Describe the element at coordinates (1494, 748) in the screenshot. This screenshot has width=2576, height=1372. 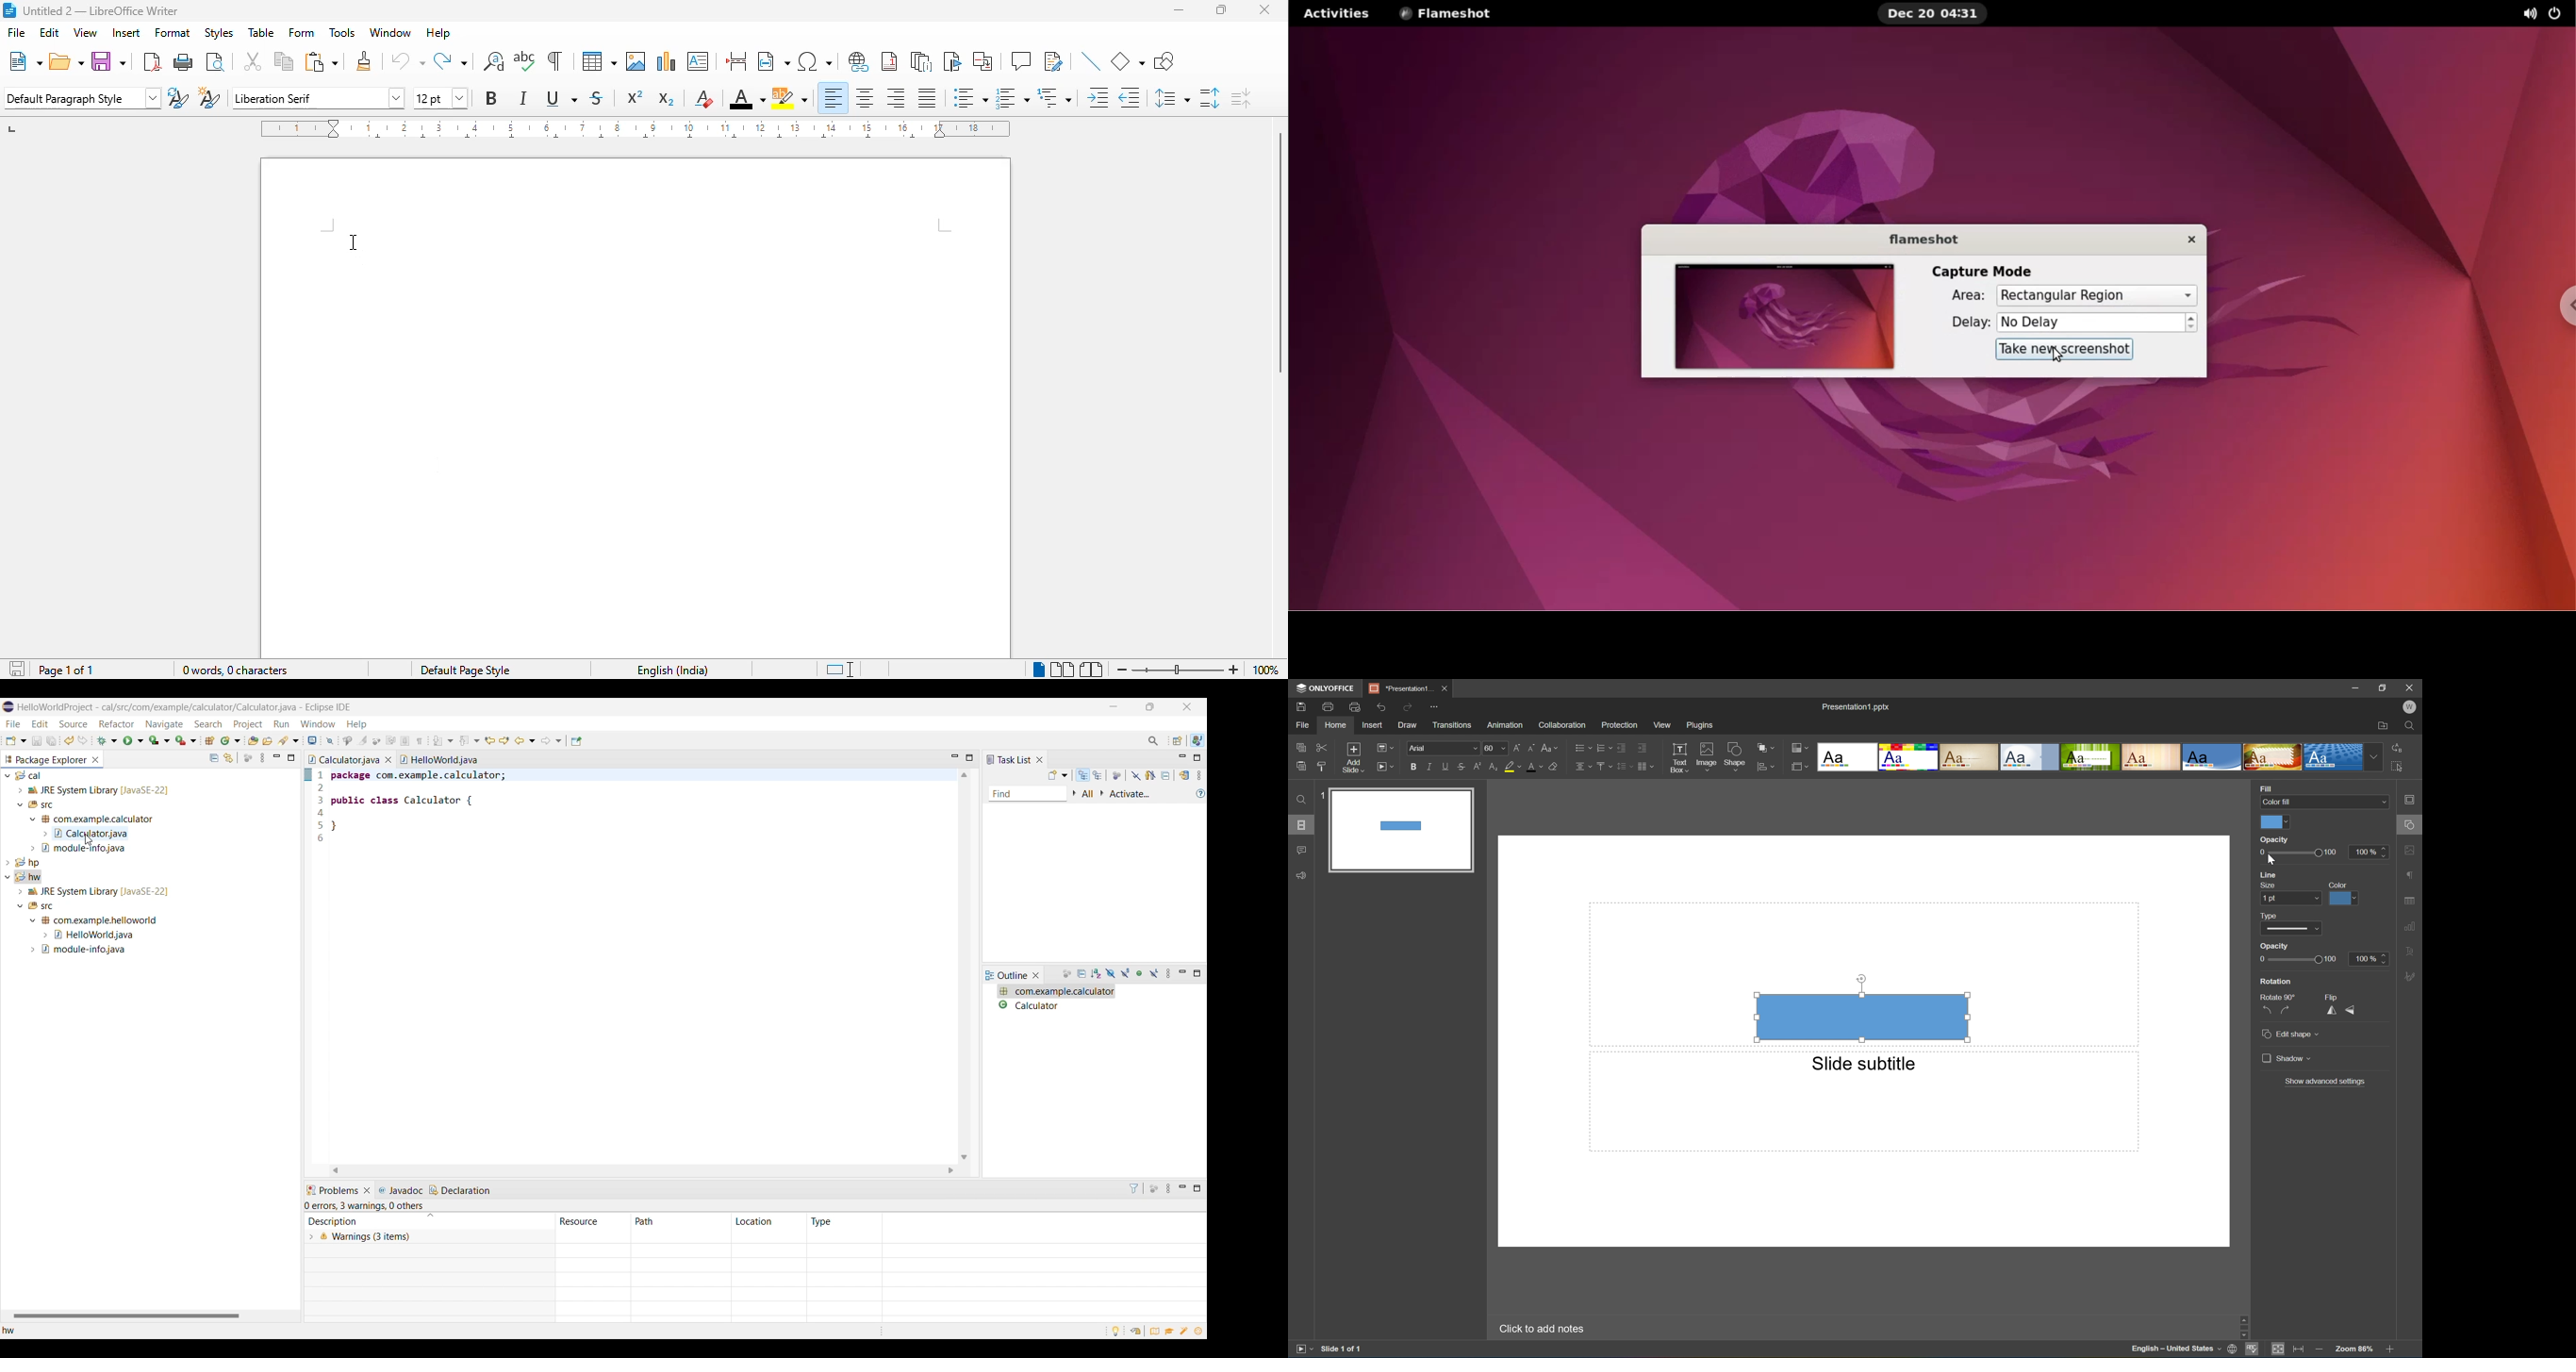
I see `60` at that location.